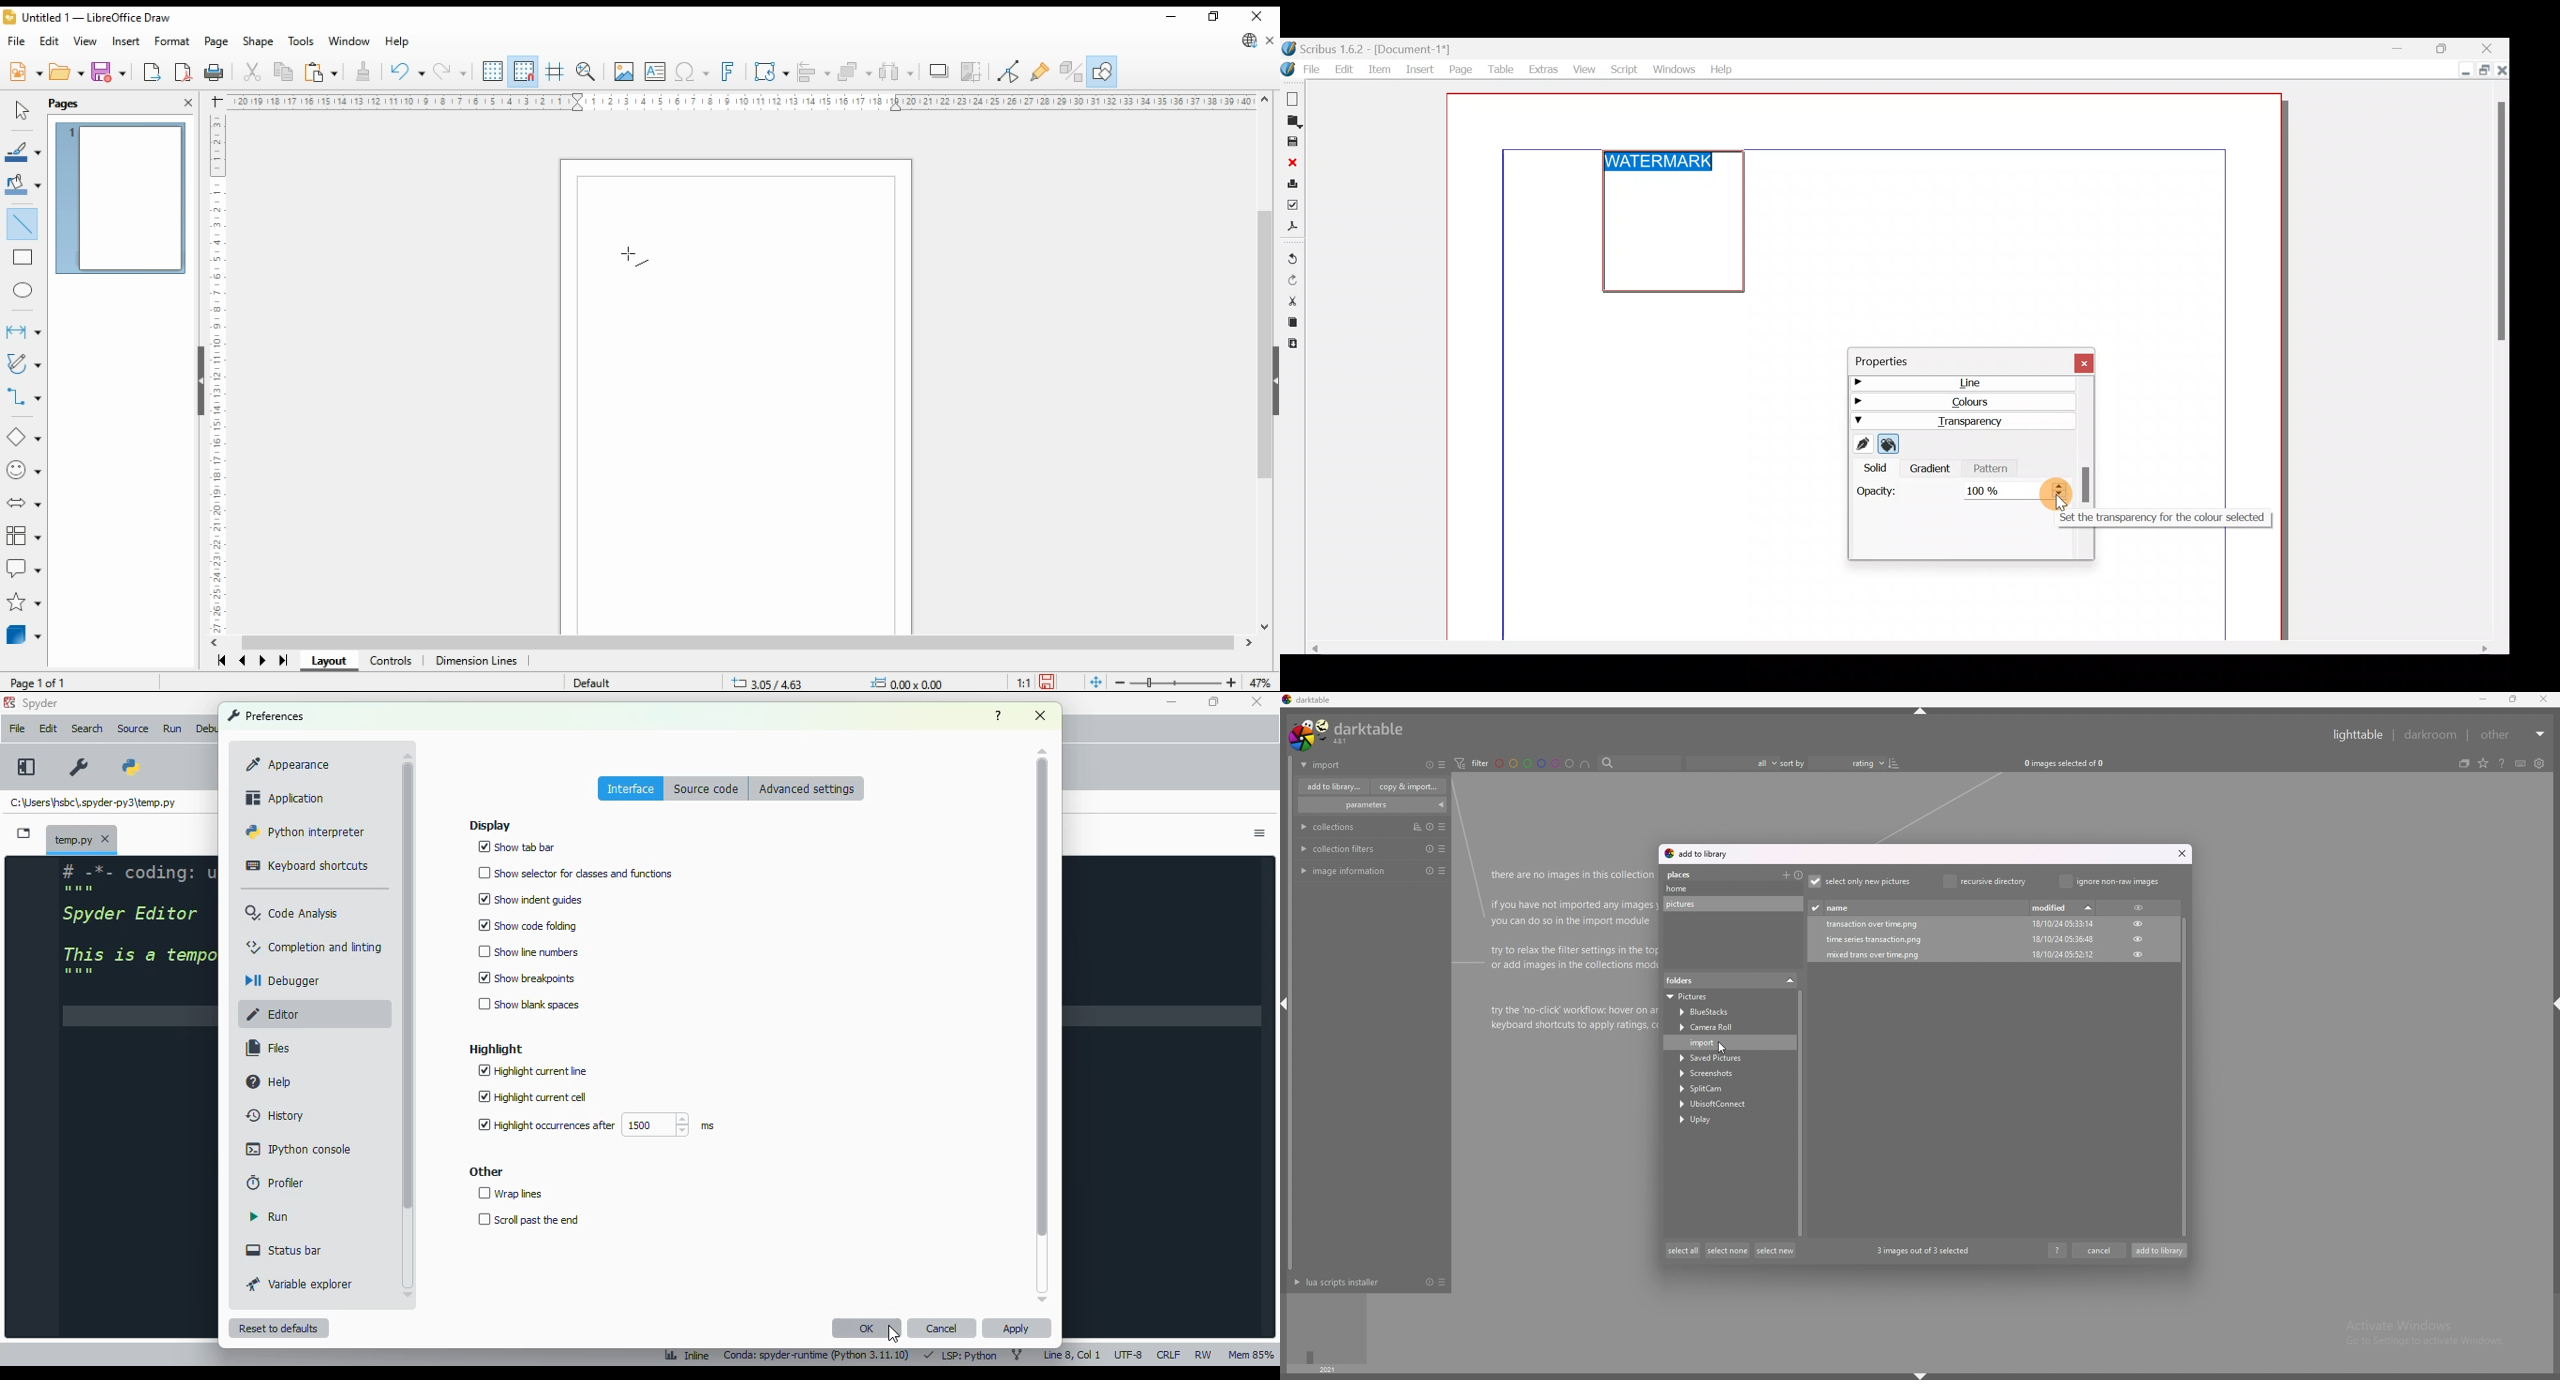 The image size is (2576, 1400). What do you see at coordinates (1291, 345) in the screenshot?
I see `Paste` at bounding box center [1291, 345].